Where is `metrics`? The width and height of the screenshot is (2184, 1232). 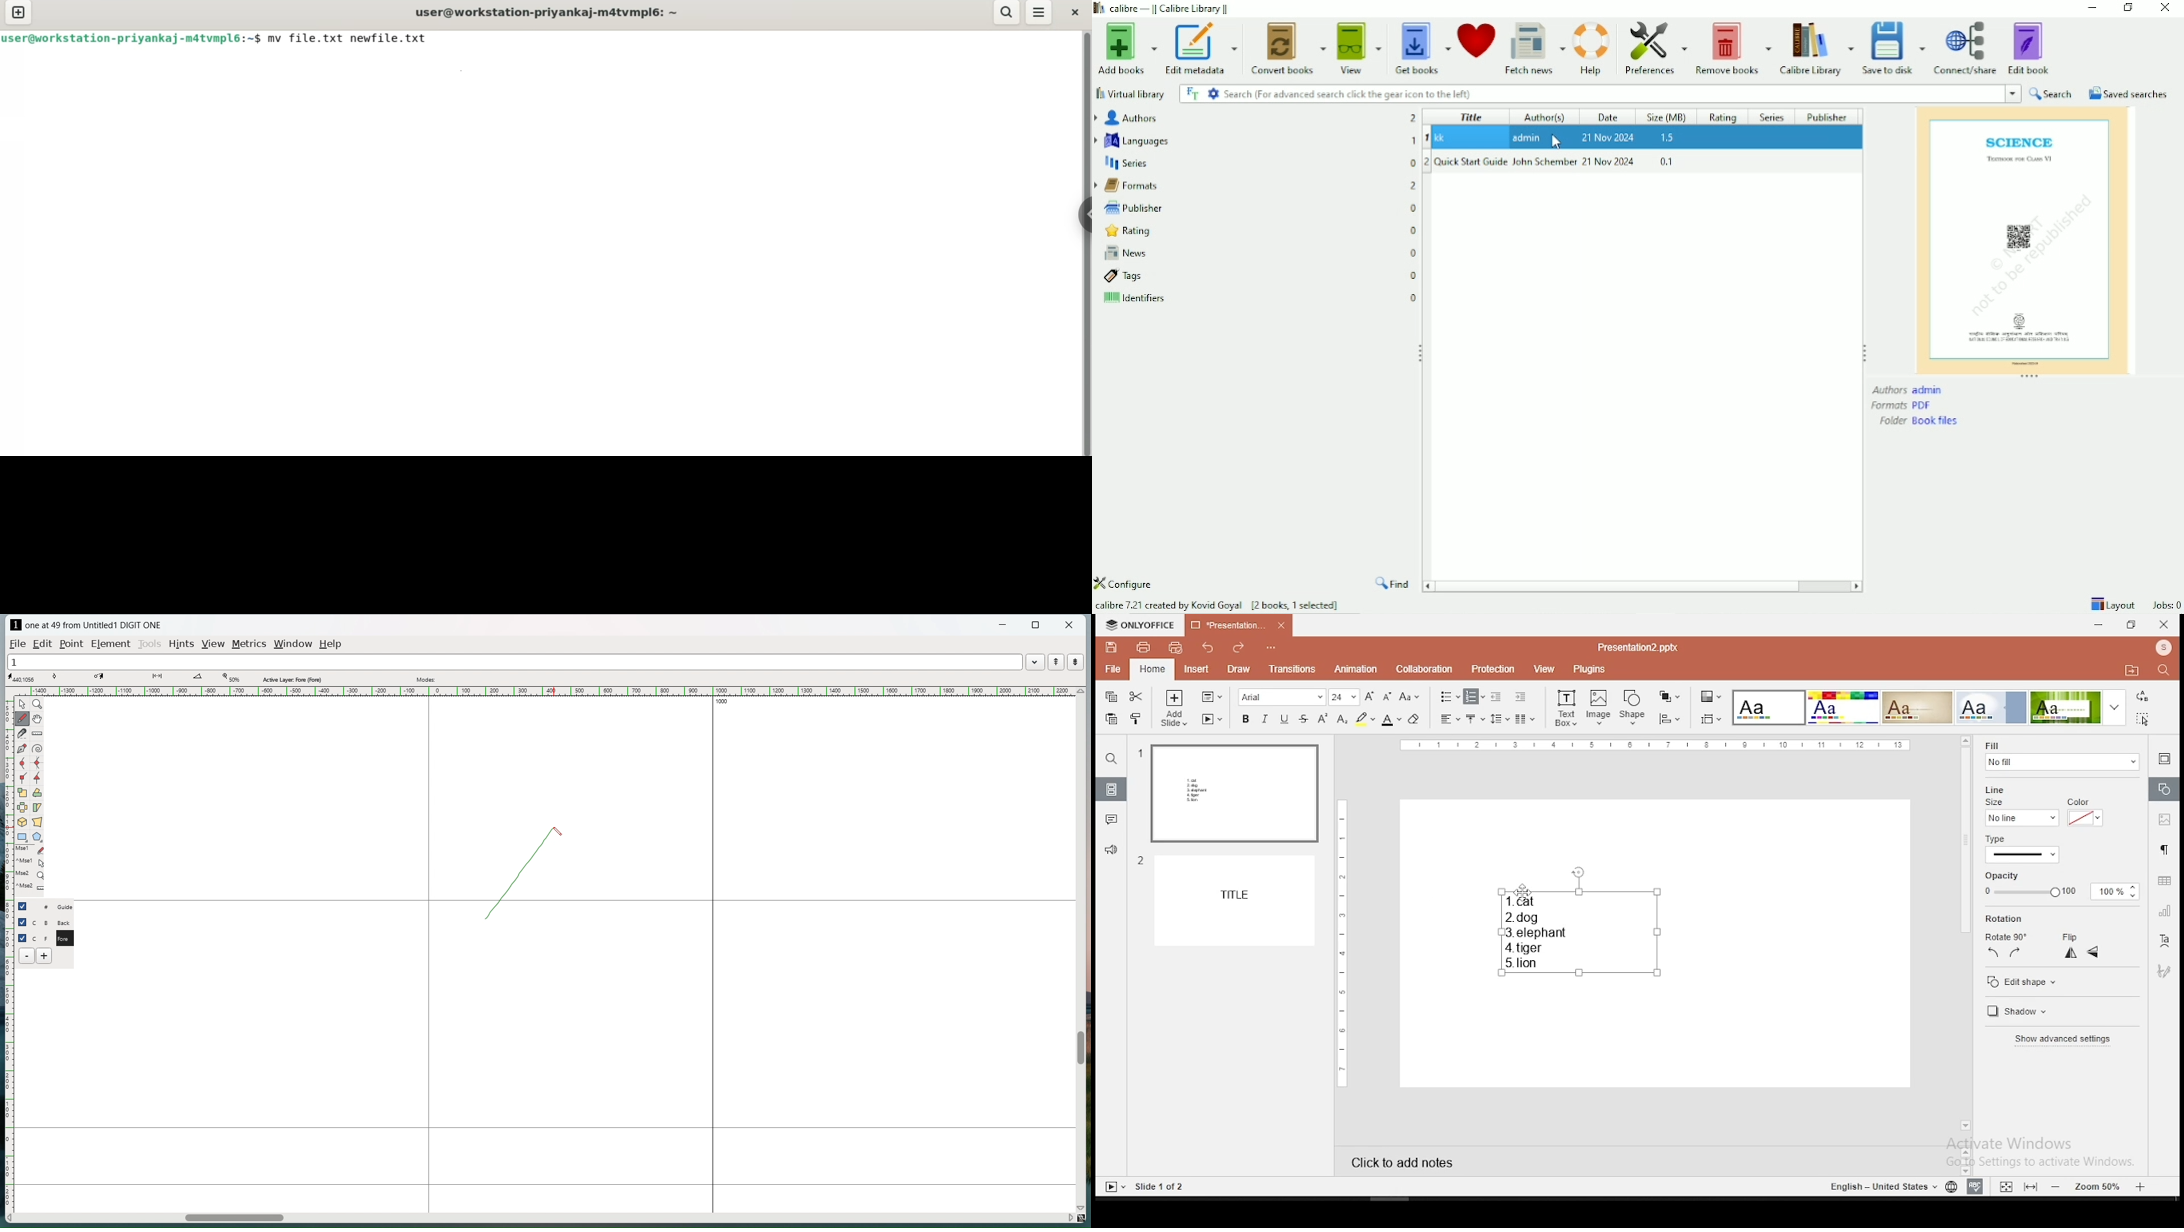
metrics is located at coordinates (251, 645).